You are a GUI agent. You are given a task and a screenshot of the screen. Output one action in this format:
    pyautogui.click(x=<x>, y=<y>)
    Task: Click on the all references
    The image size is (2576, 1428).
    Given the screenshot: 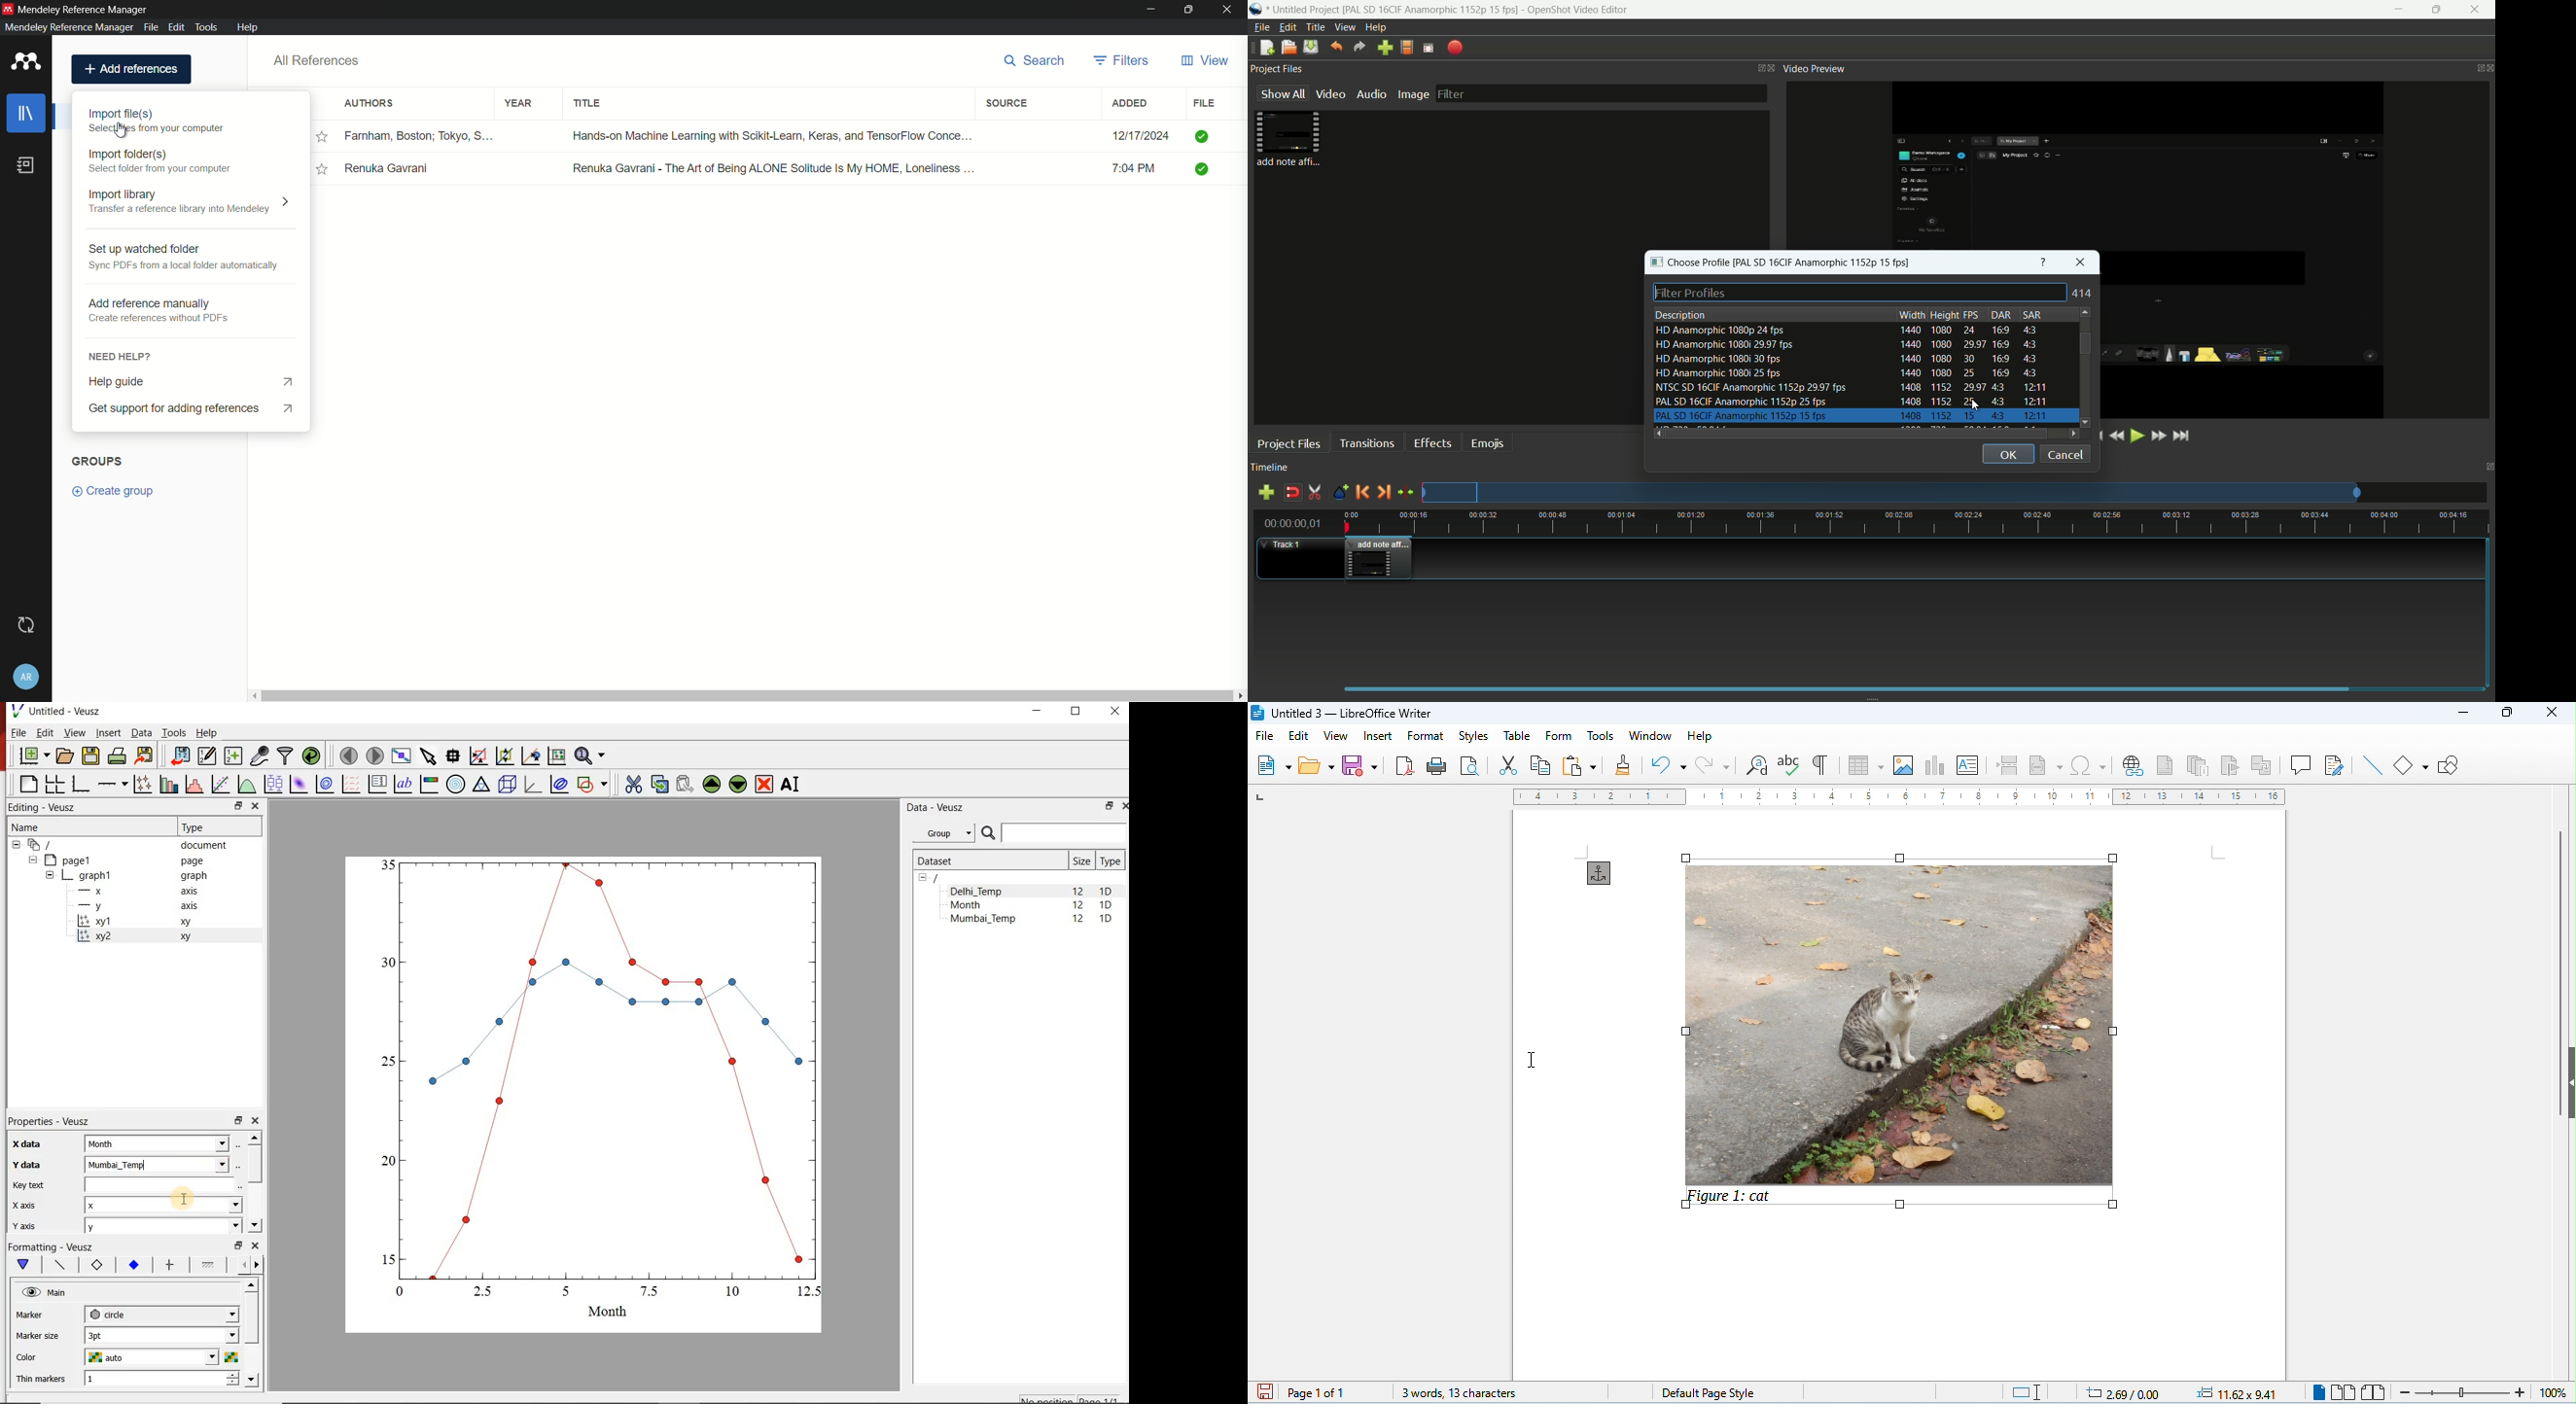 What is the action you would take?
    pyautogui.click(x=317, y=61)
    